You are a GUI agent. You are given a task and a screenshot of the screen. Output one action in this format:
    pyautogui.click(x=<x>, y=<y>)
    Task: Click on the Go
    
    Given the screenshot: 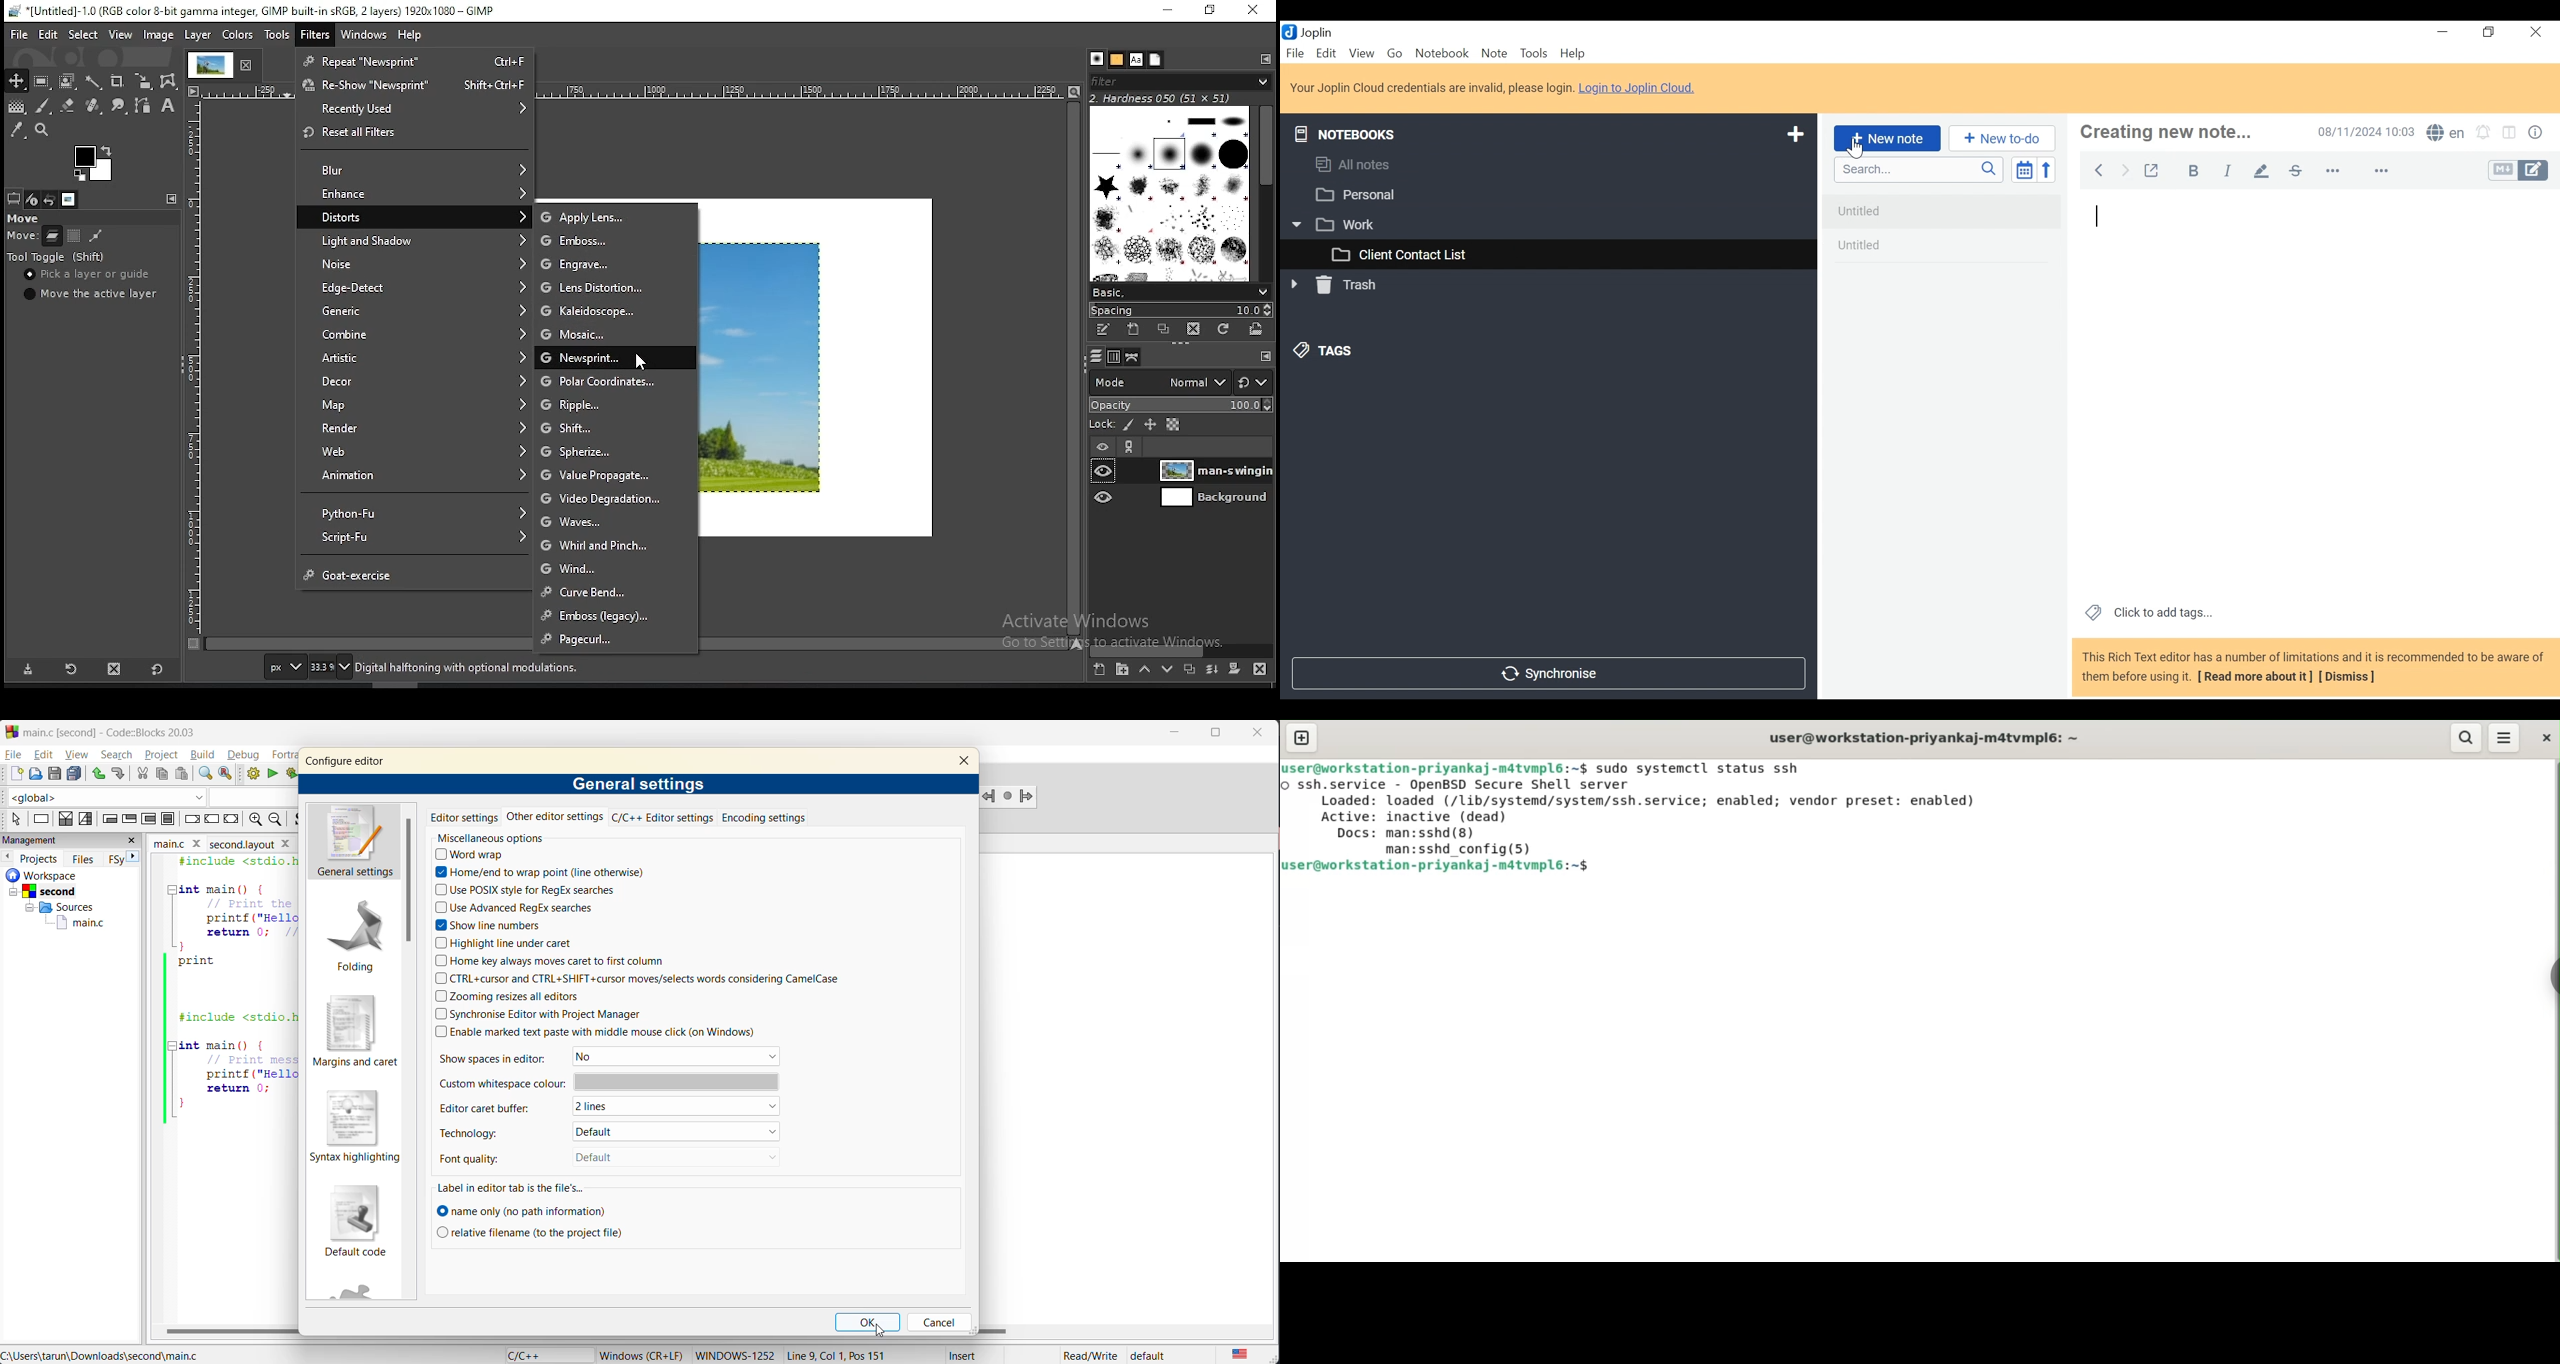 What is the action you would take?
    pyautogui.click(x=1394, y=54)
    